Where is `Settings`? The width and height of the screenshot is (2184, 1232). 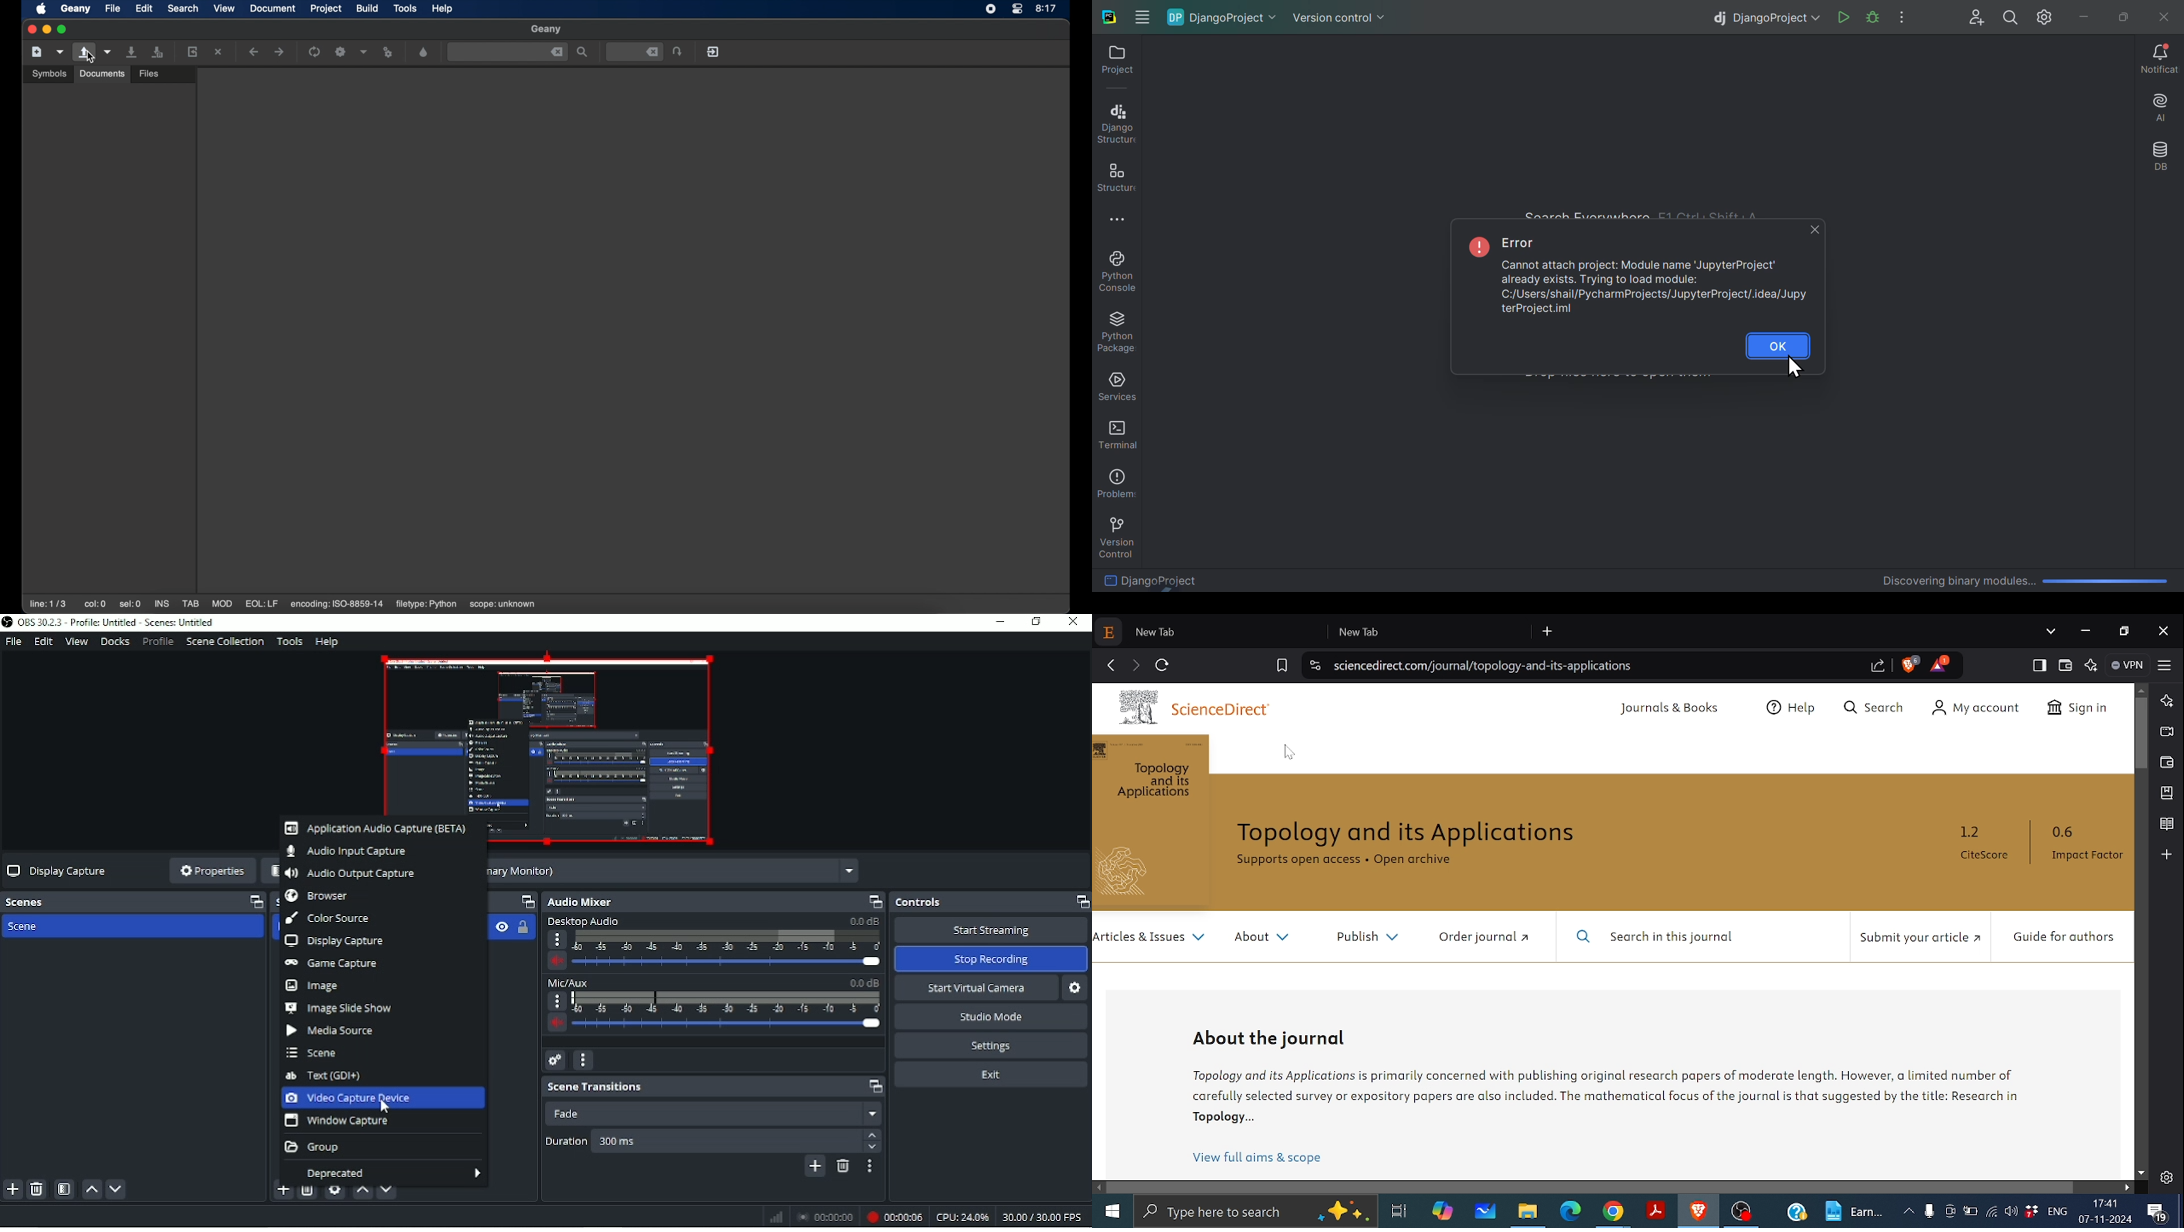 Settings is located at coordinates (988, 1045).